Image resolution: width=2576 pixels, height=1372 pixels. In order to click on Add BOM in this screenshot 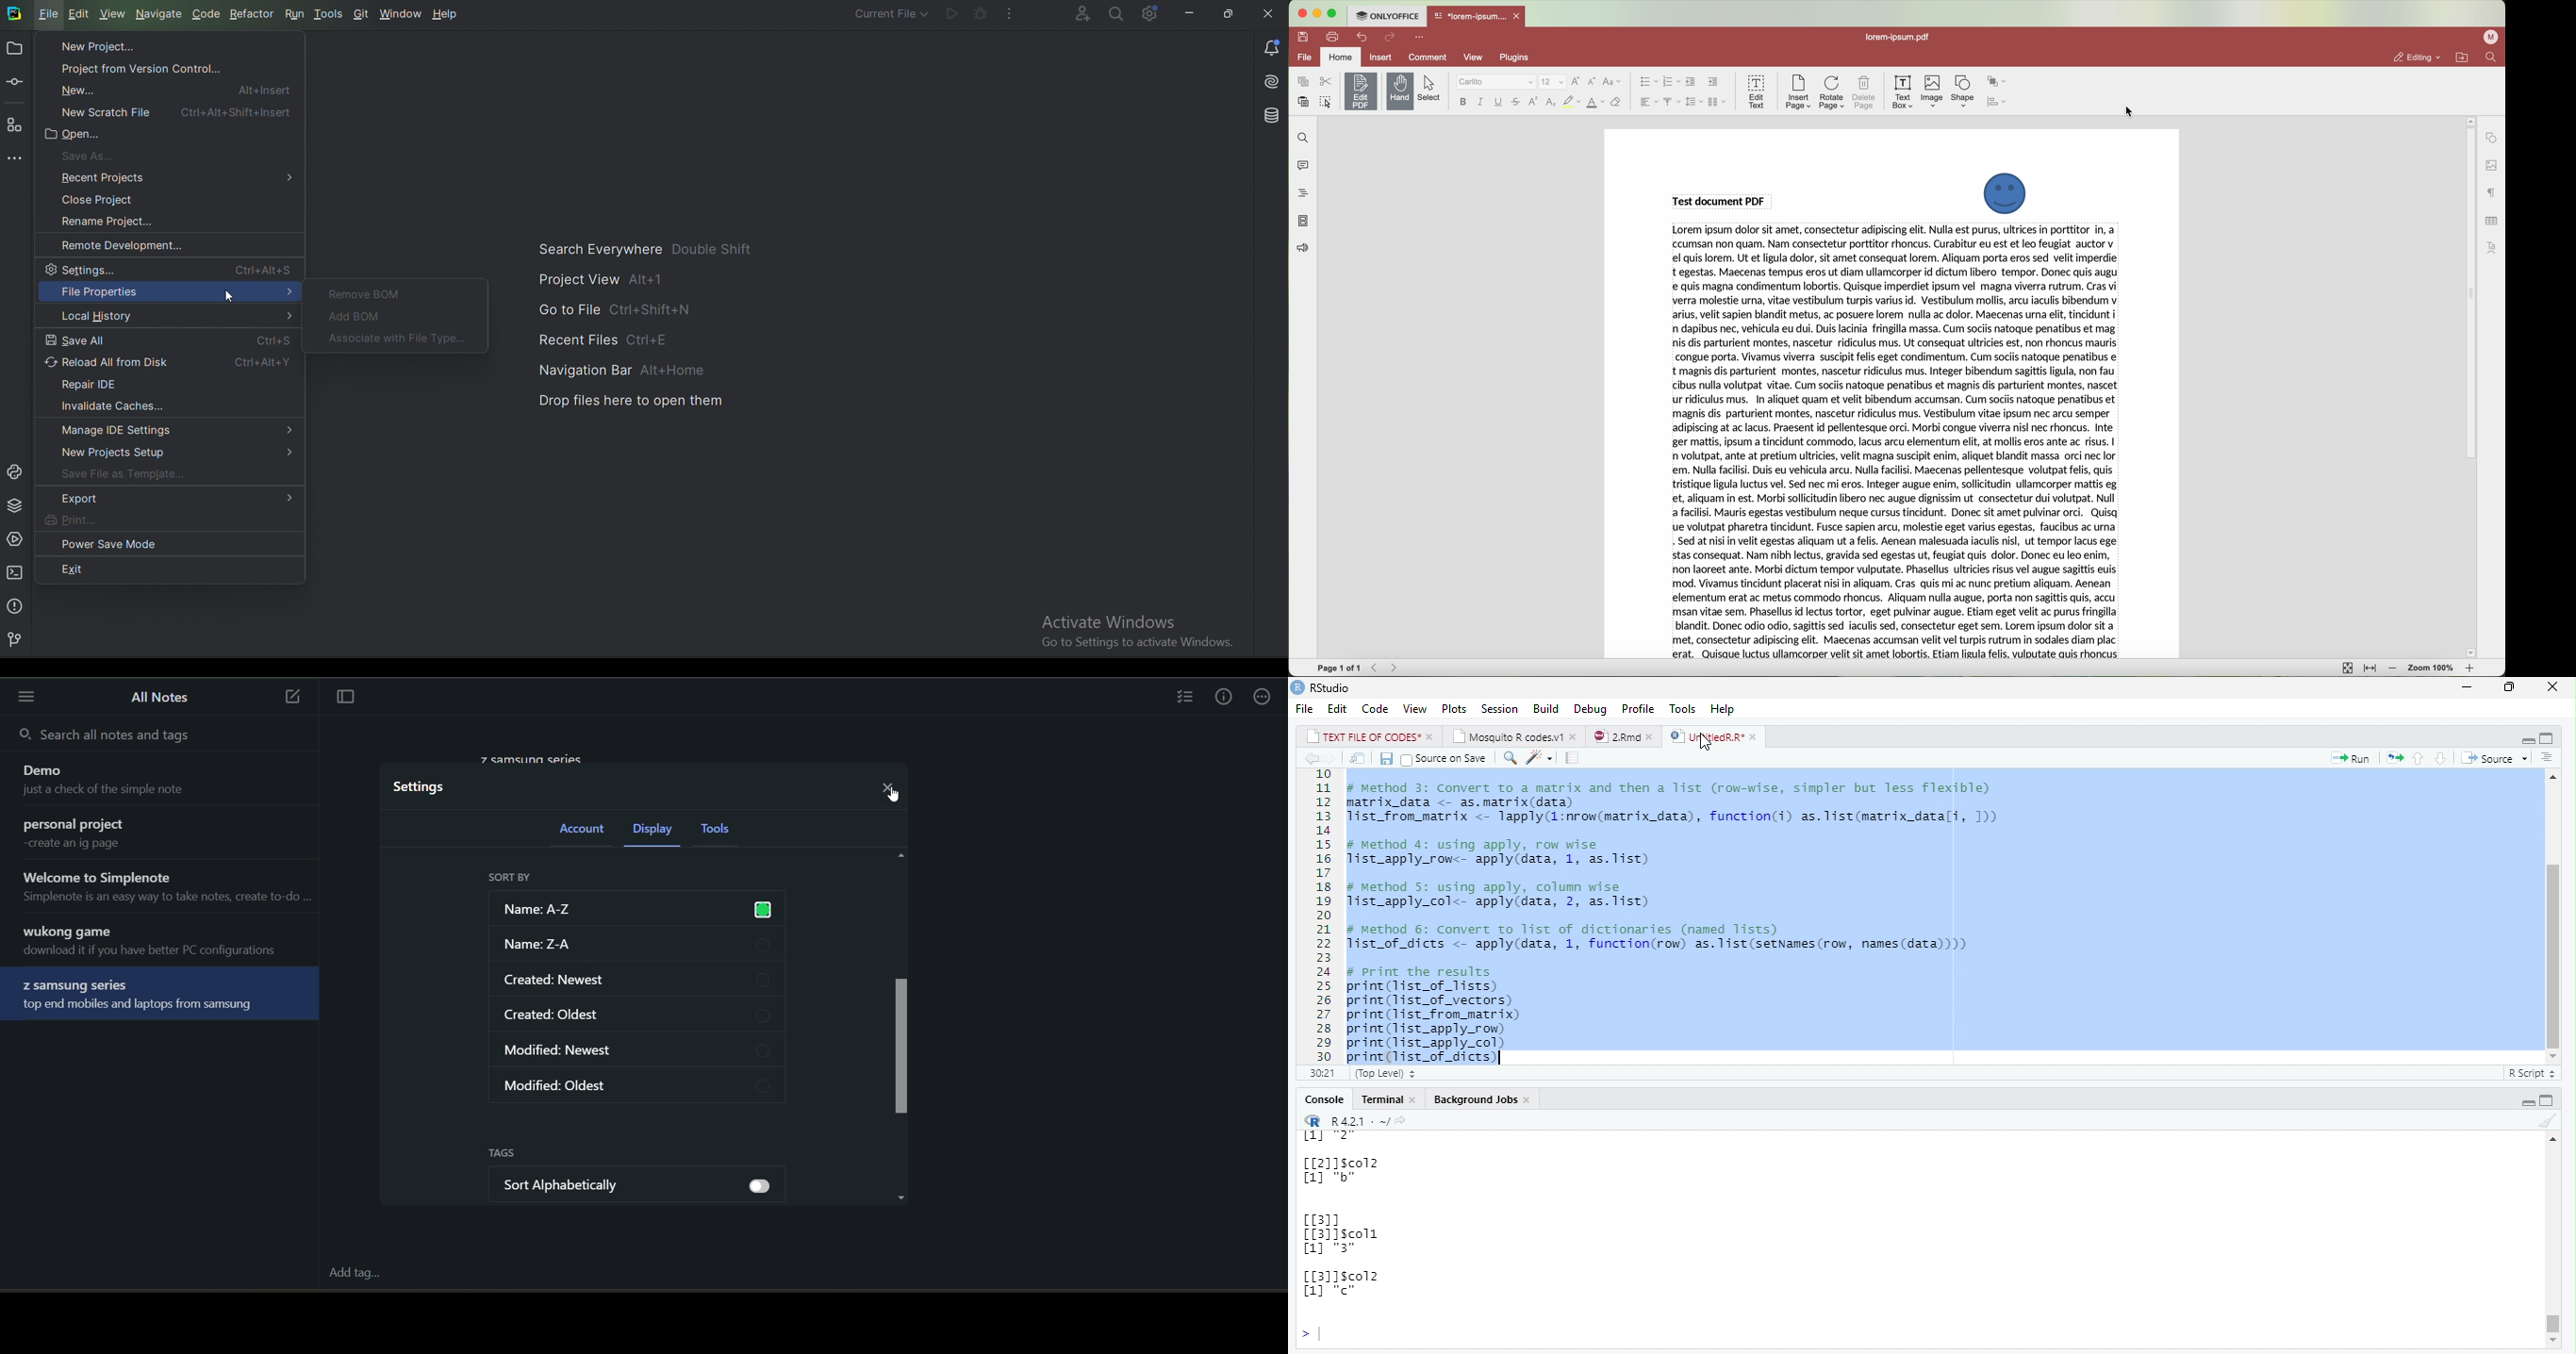, I will do `click(358, 317)`.